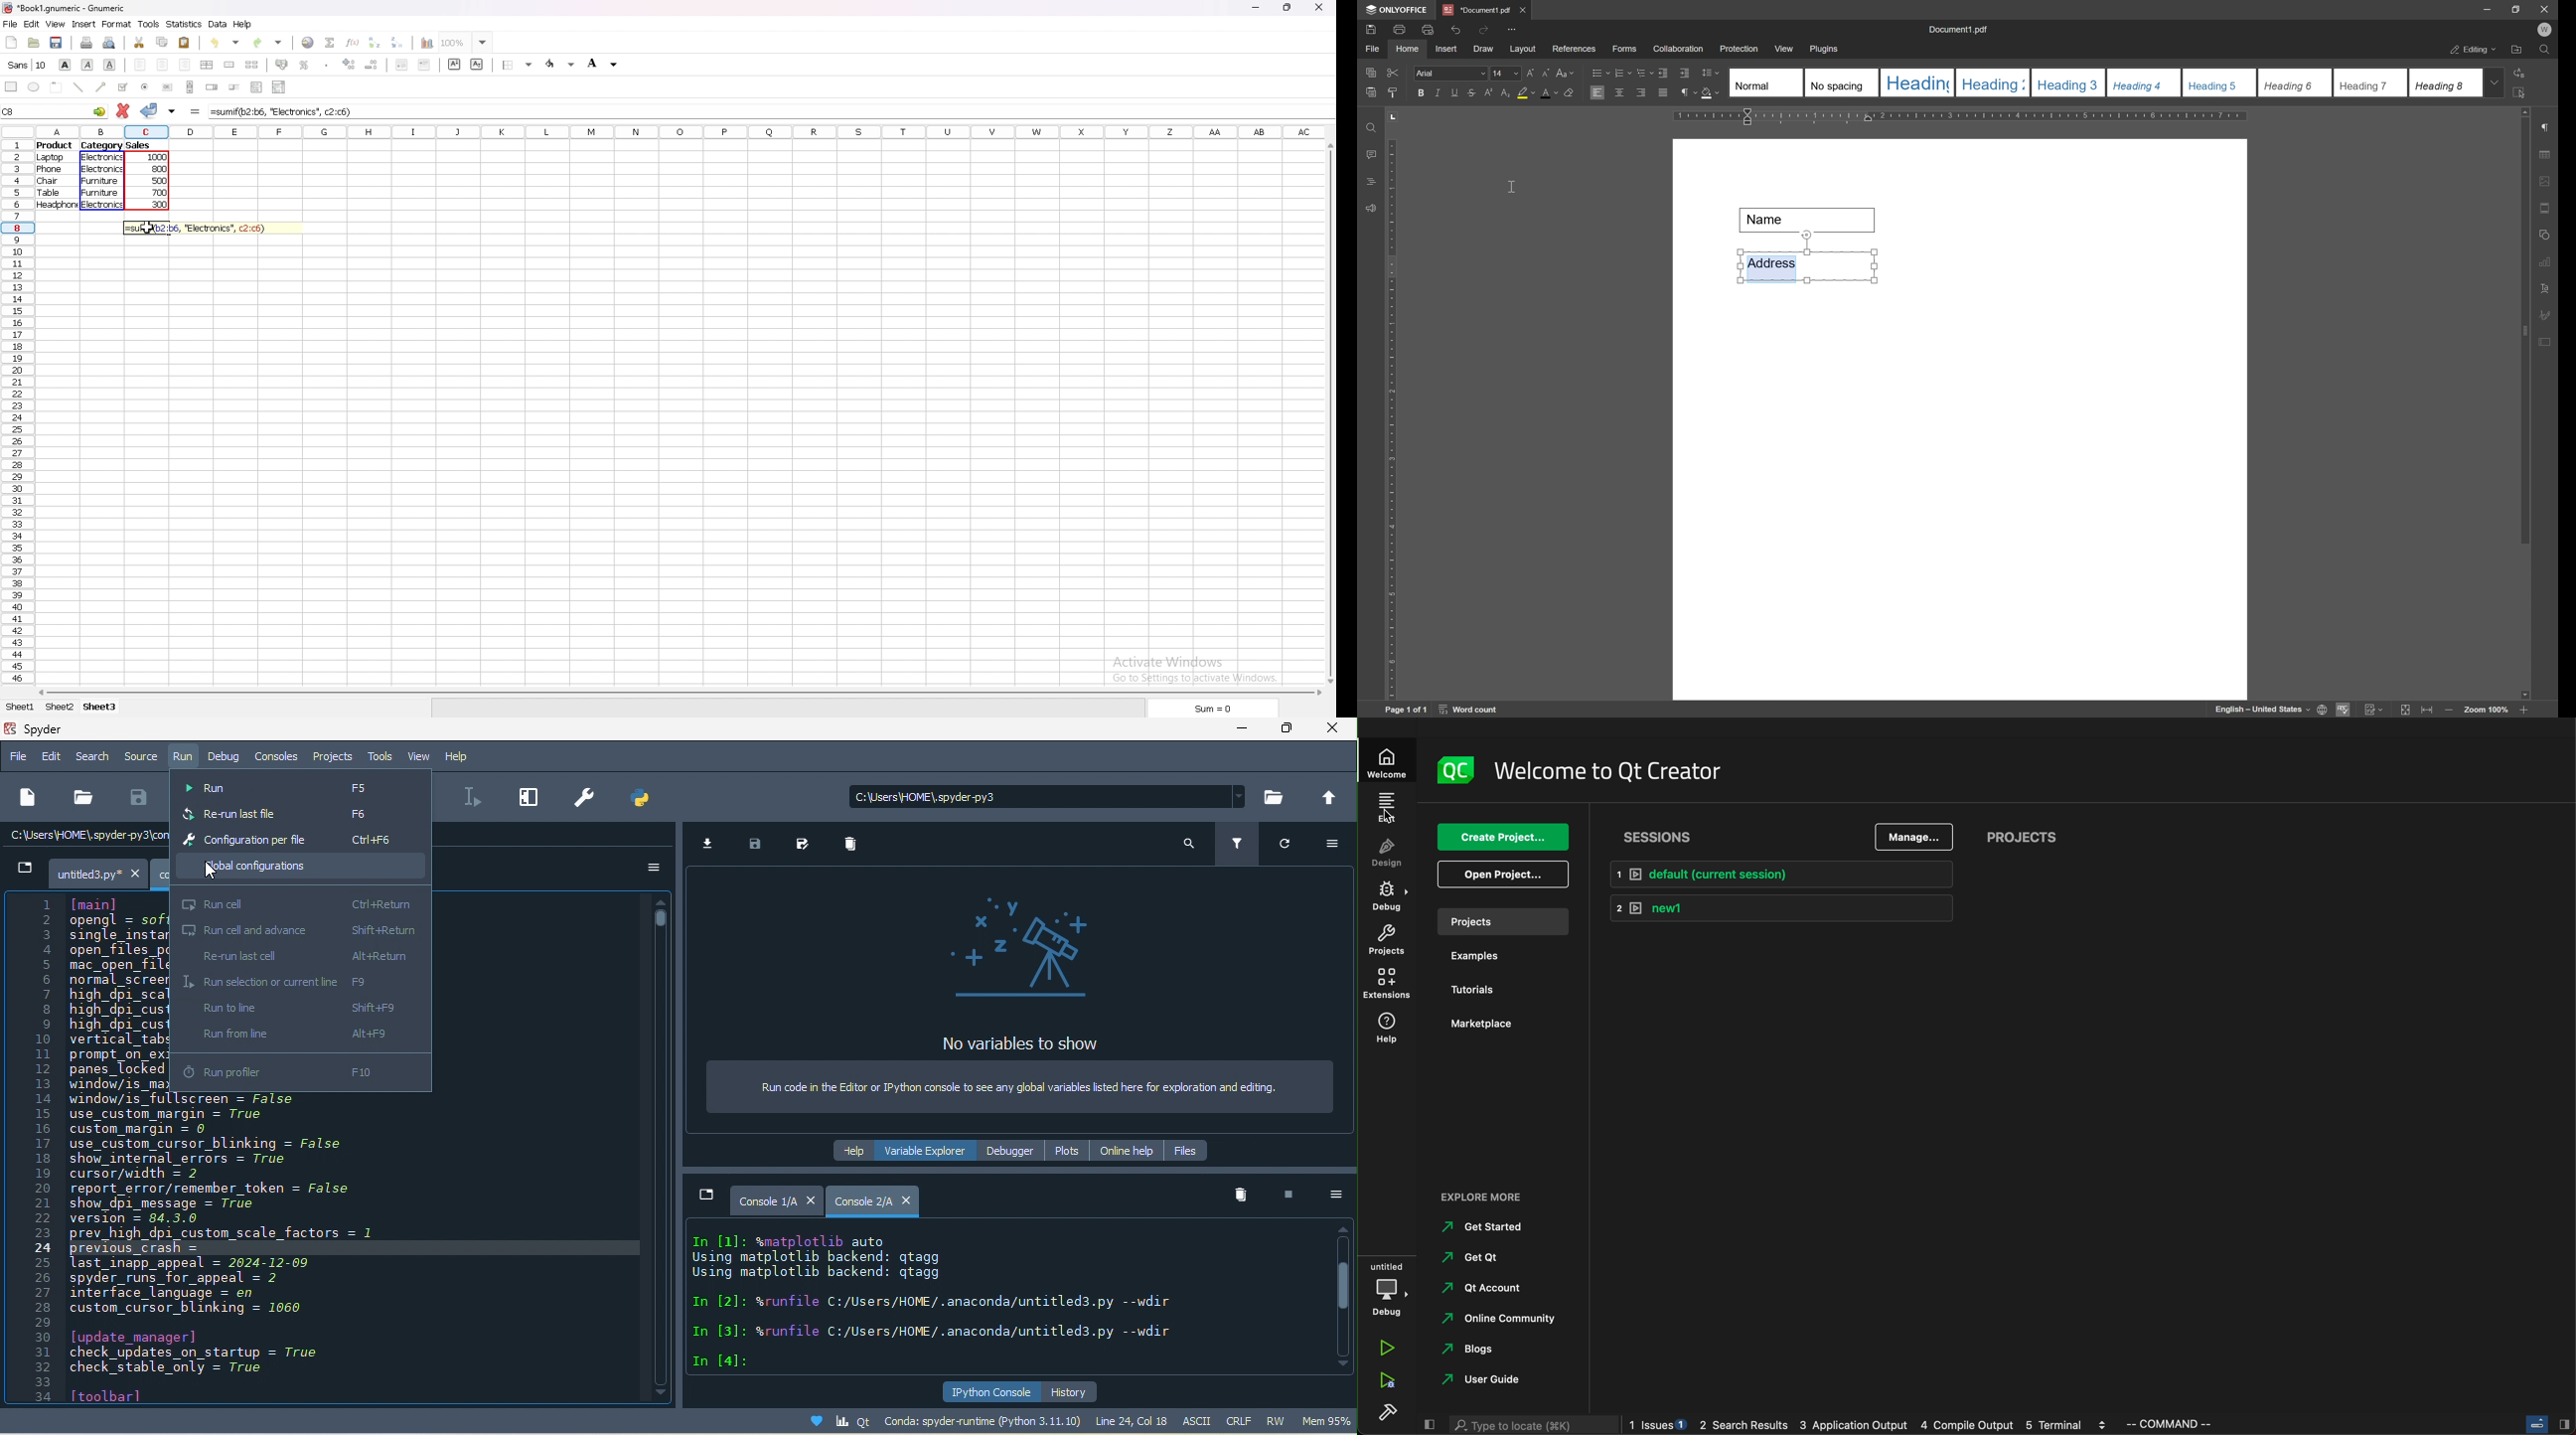  What do you see at coordinates (79, 88) in the screenshot?
I see `line` at bounding box center [79, 88].